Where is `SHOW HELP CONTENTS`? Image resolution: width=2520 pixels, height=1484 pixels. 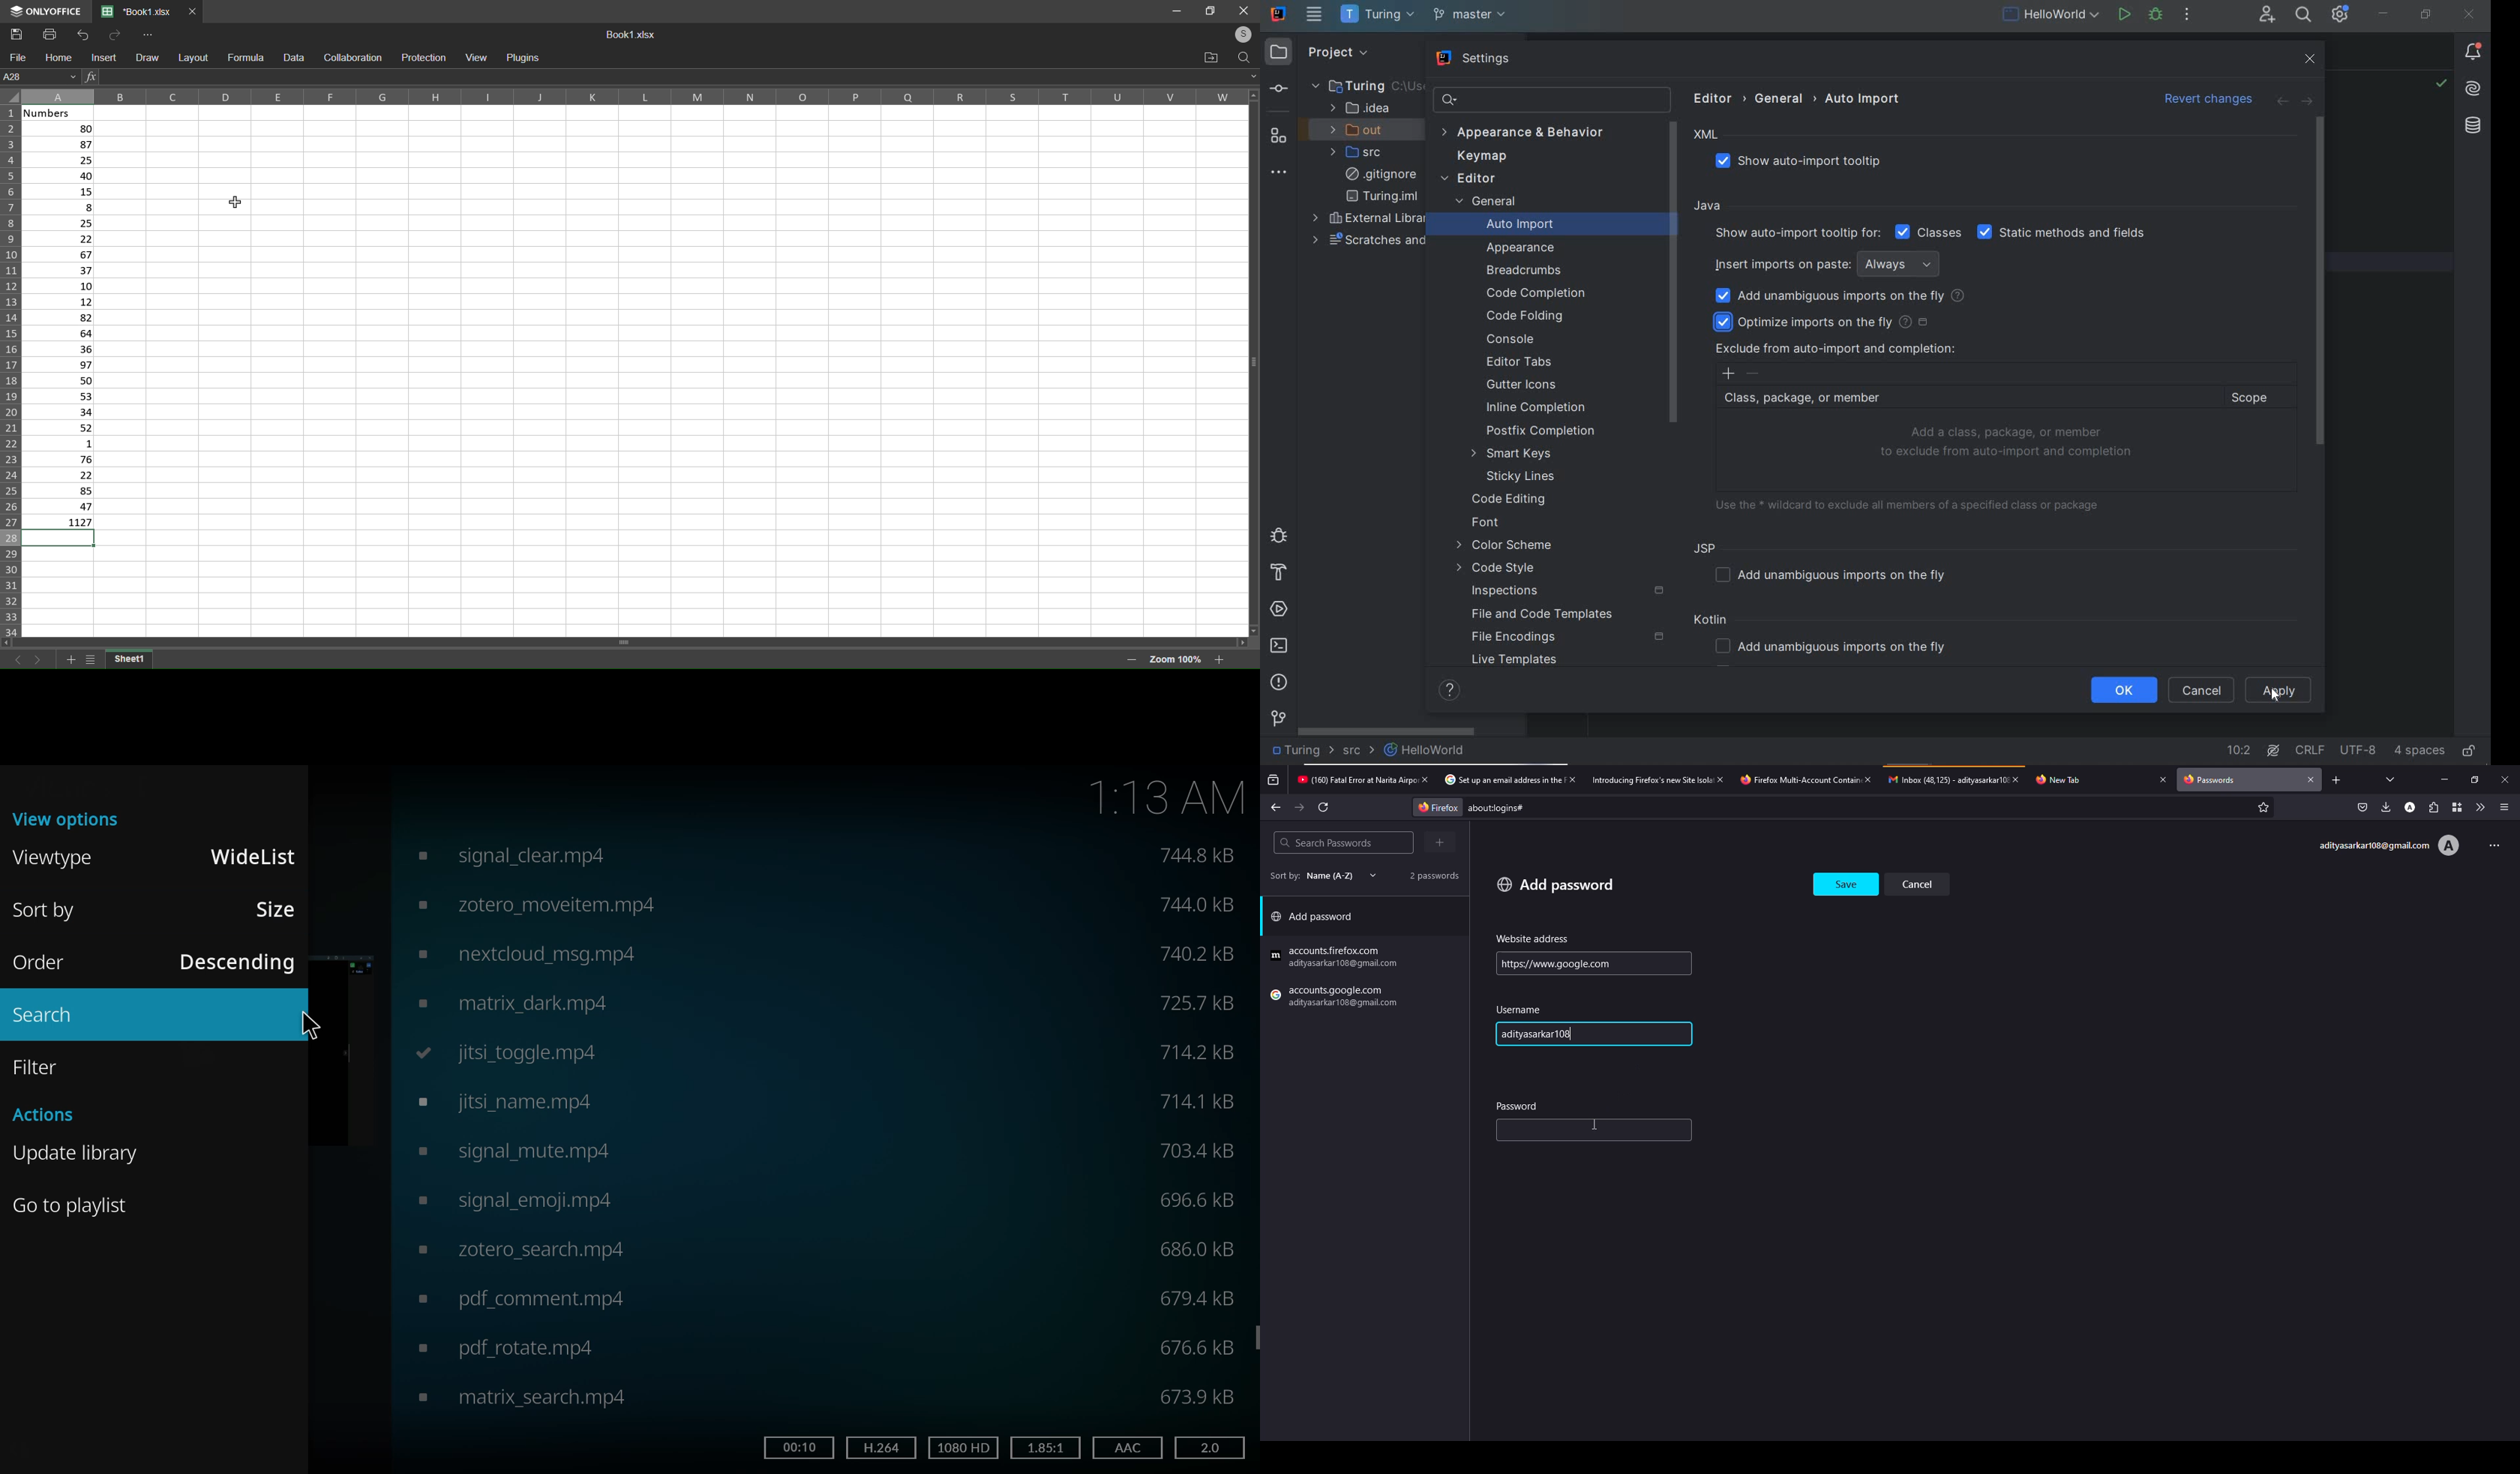
SHOW HELP CONTENTS is located at coordinates (1449, 690).